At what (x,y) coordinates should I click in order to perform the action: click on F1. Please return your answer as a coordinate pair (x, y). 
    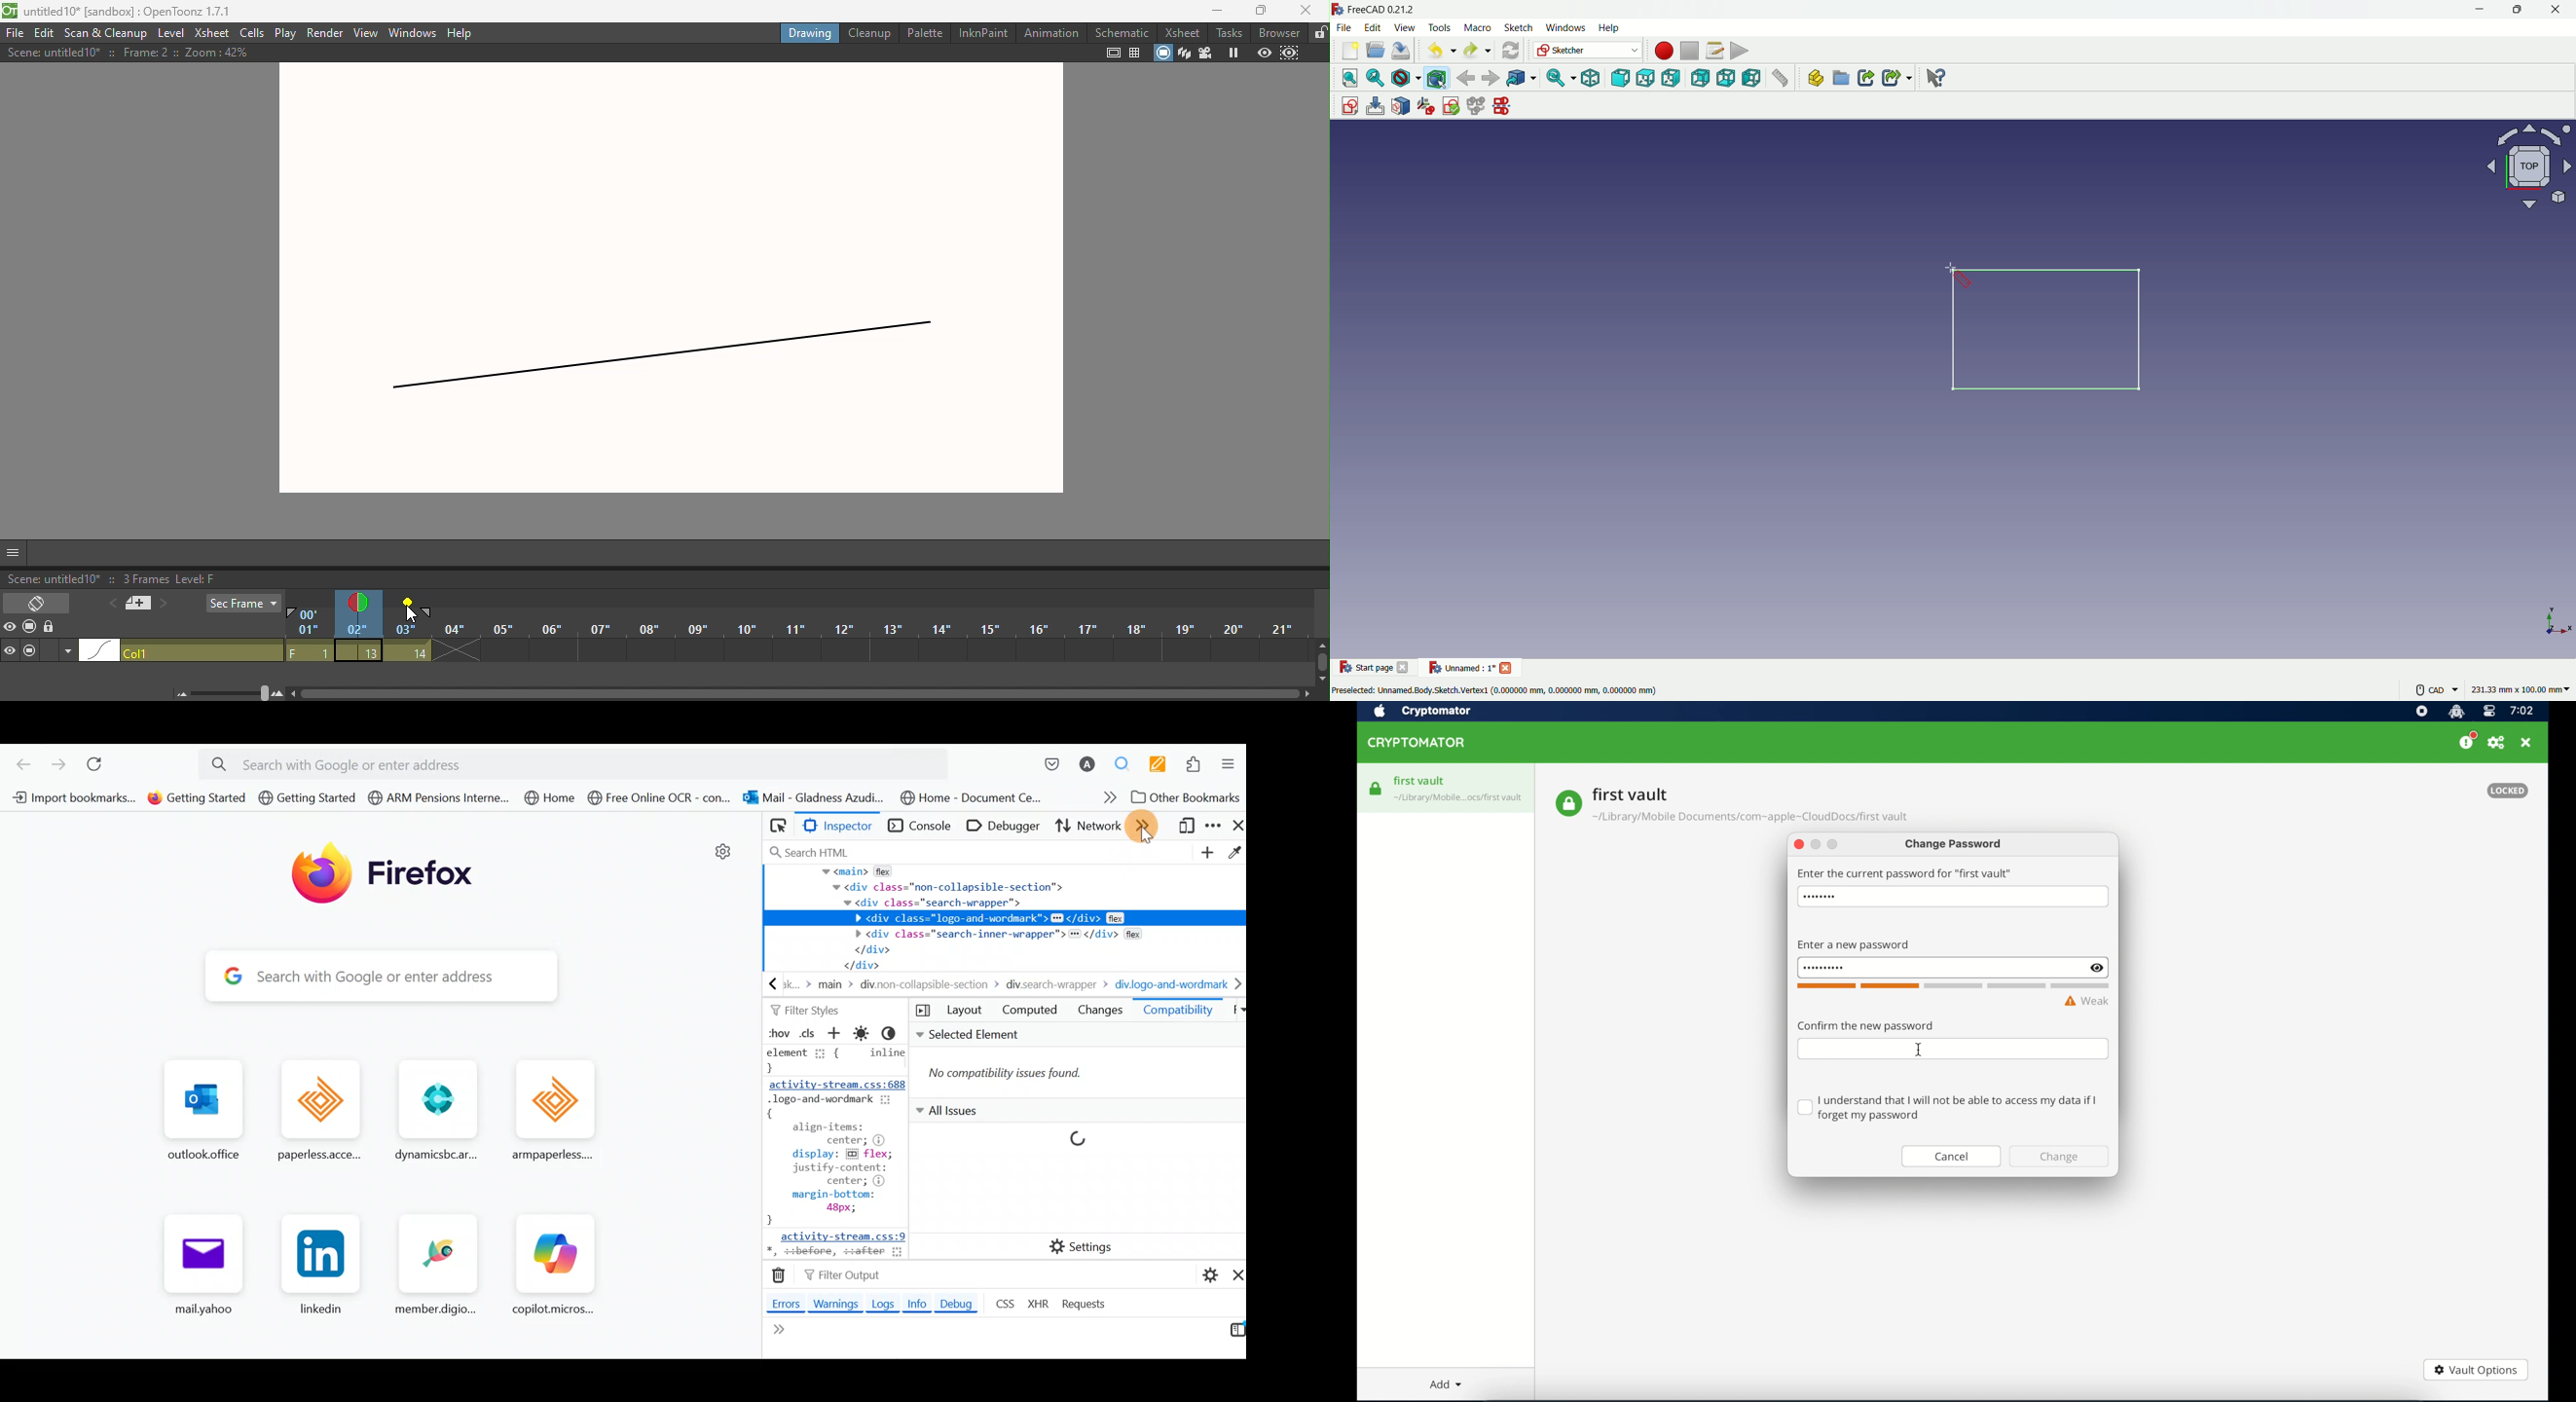
    Looking at the image, I should click on (310, 651).